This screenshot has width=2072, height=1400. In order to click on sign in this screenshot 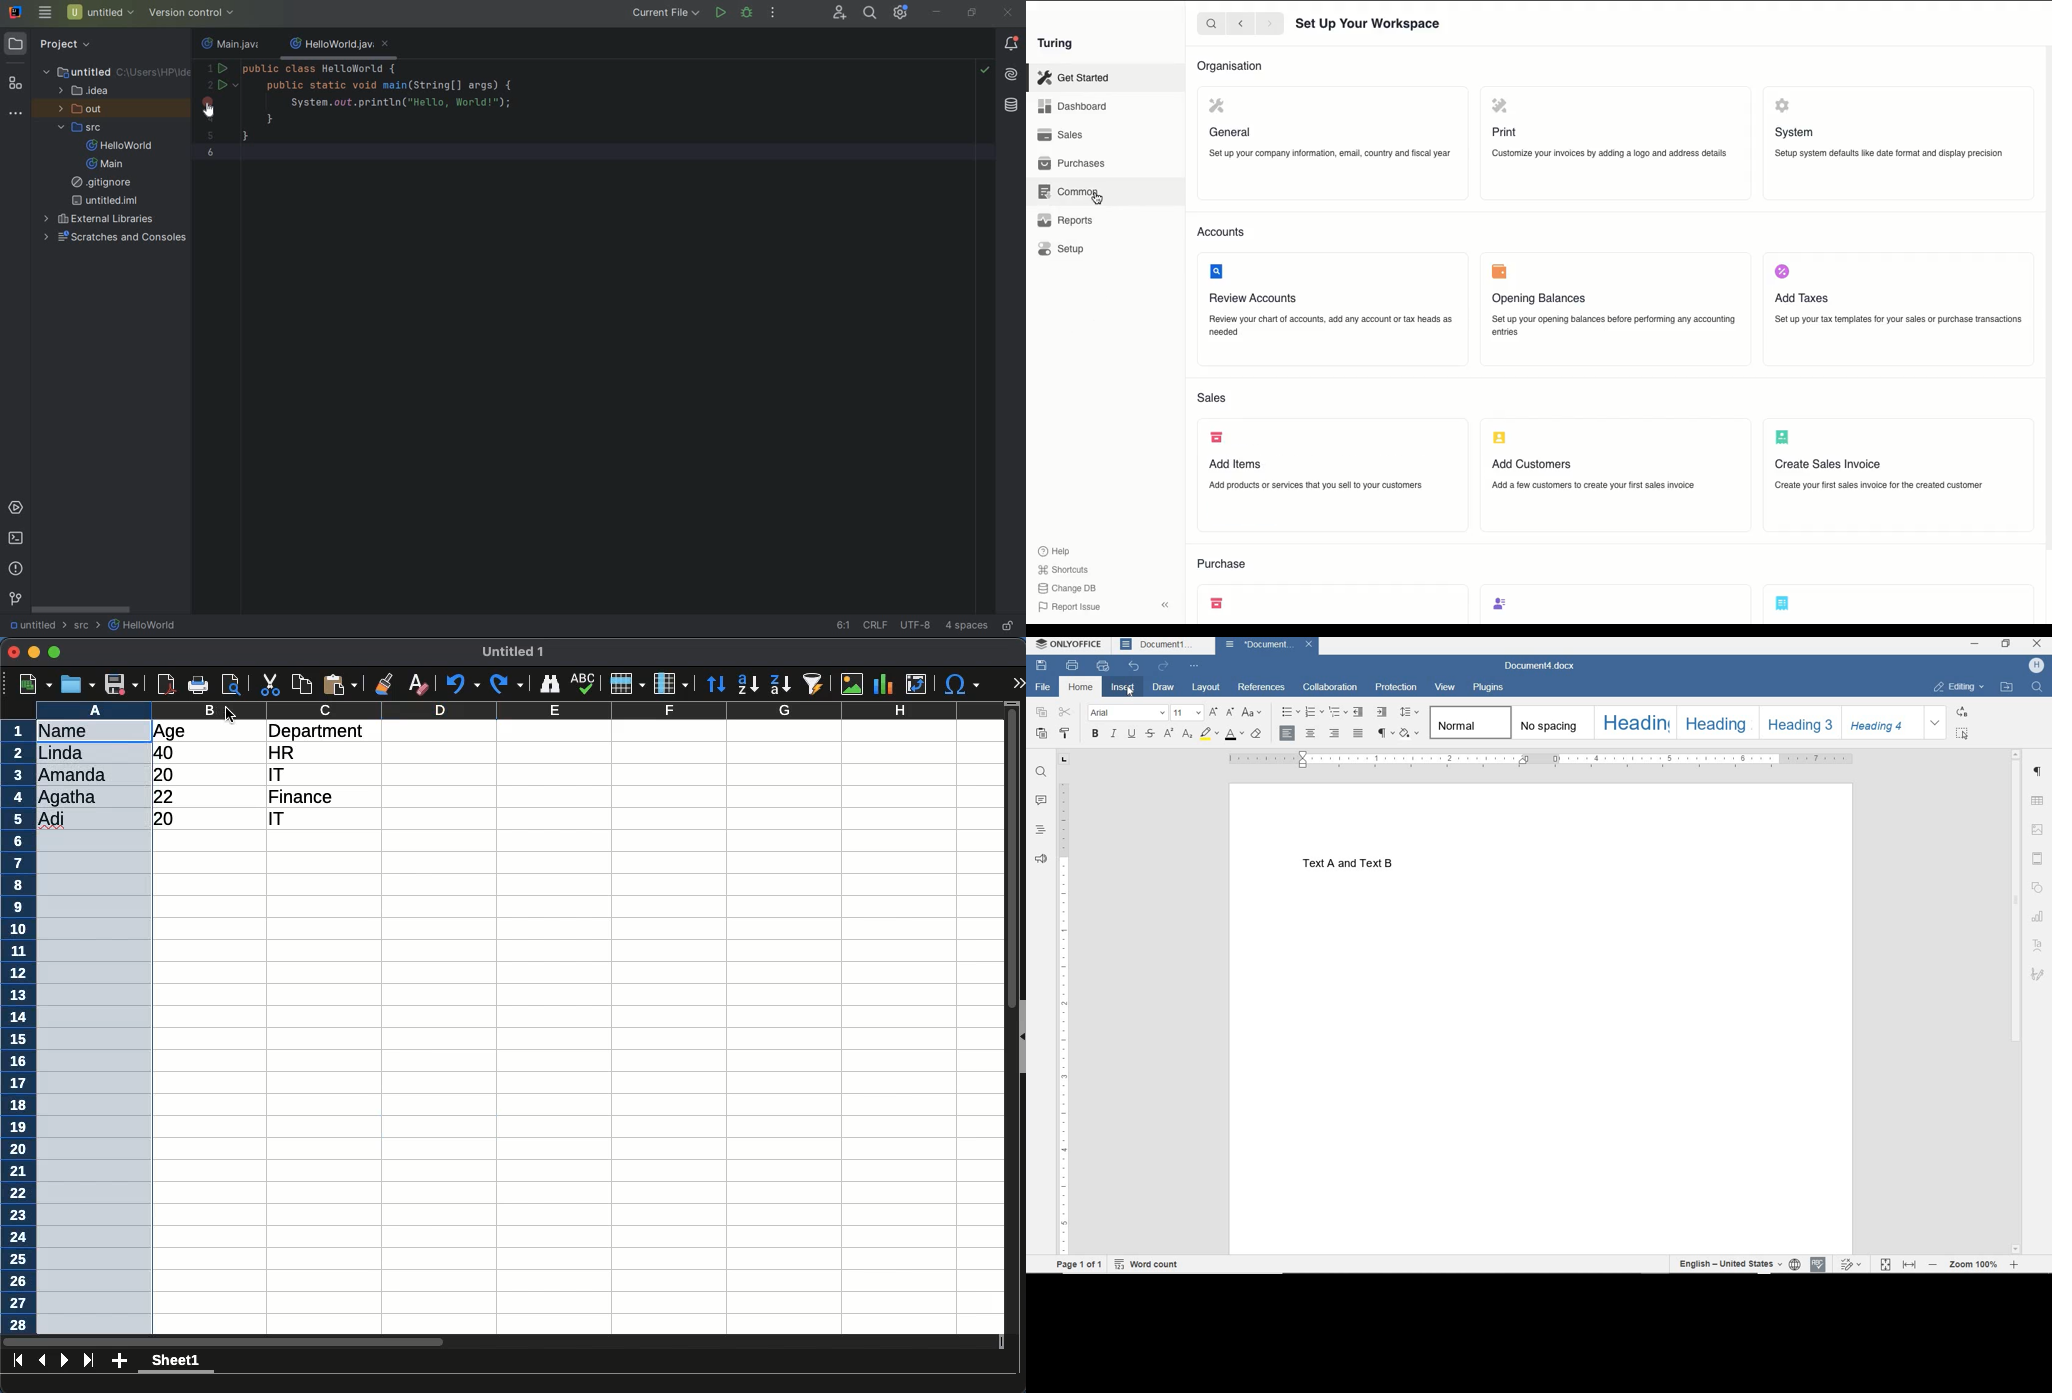, I will do `click(2037, 974)`.